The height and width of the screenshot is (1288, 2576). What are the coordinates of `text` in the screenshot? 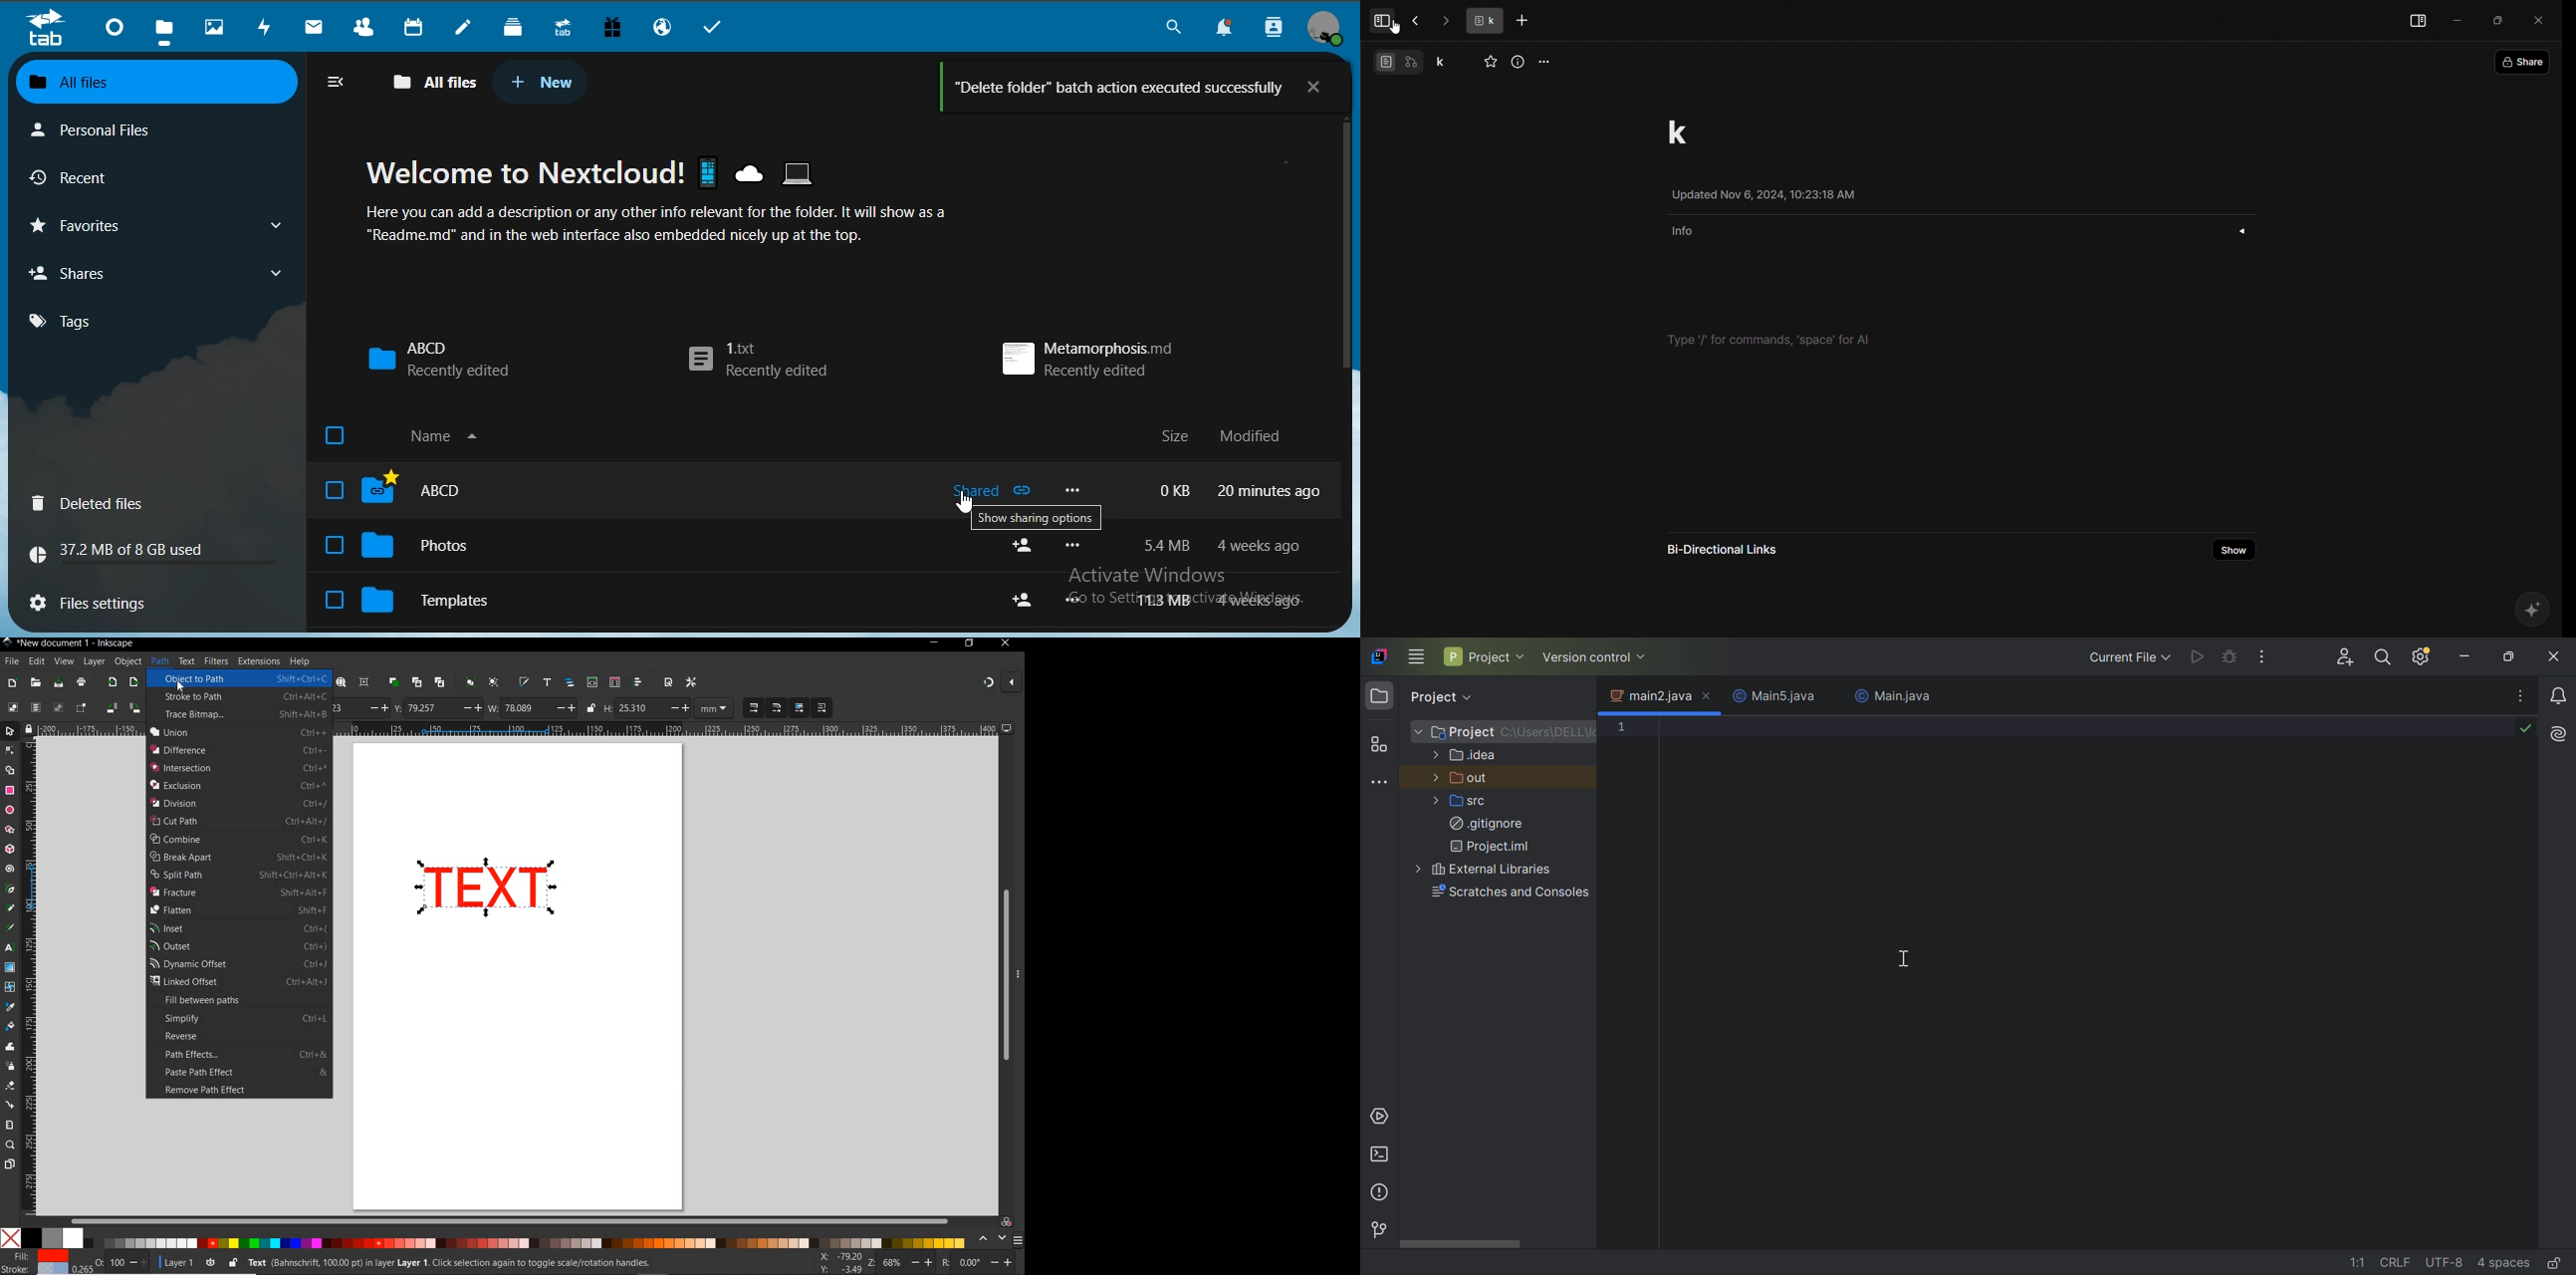 It's located at (431, 437).